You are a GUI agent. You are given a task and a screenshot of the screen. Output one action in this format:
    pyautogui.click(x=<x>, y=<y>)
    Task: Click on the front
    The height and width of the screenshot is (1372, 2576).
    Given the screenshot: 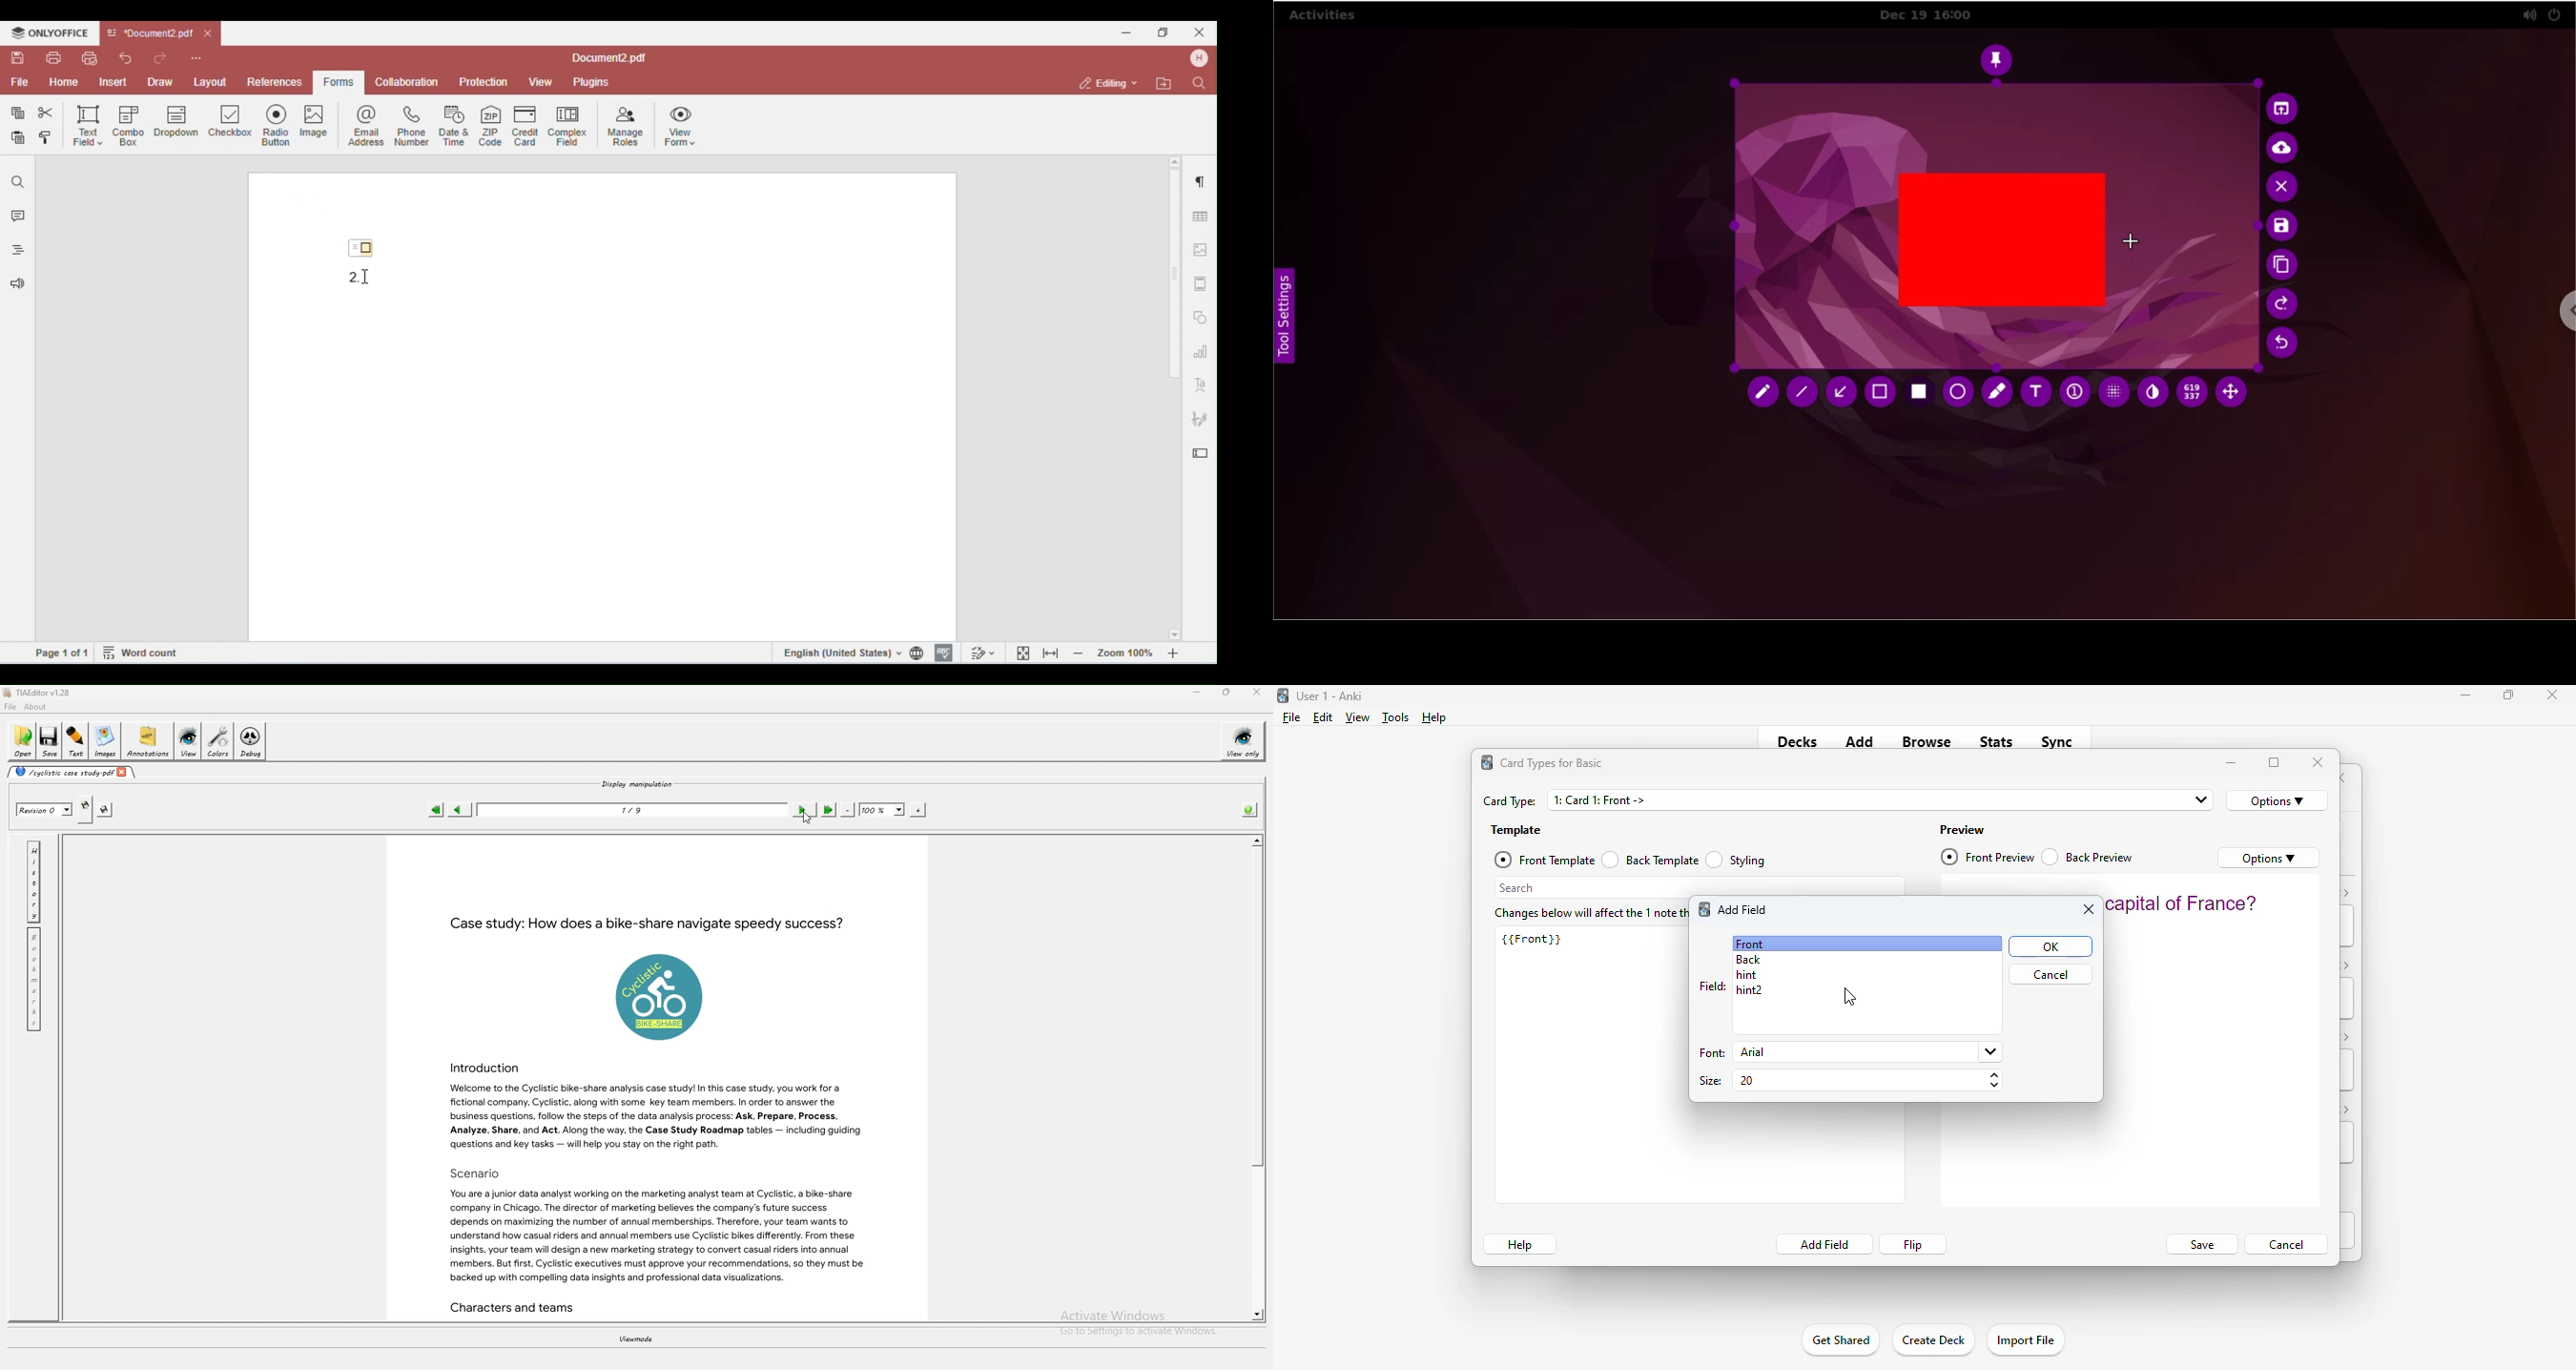 What is the action you would take?
    pyautogui.click(x=1749, y=944)
    